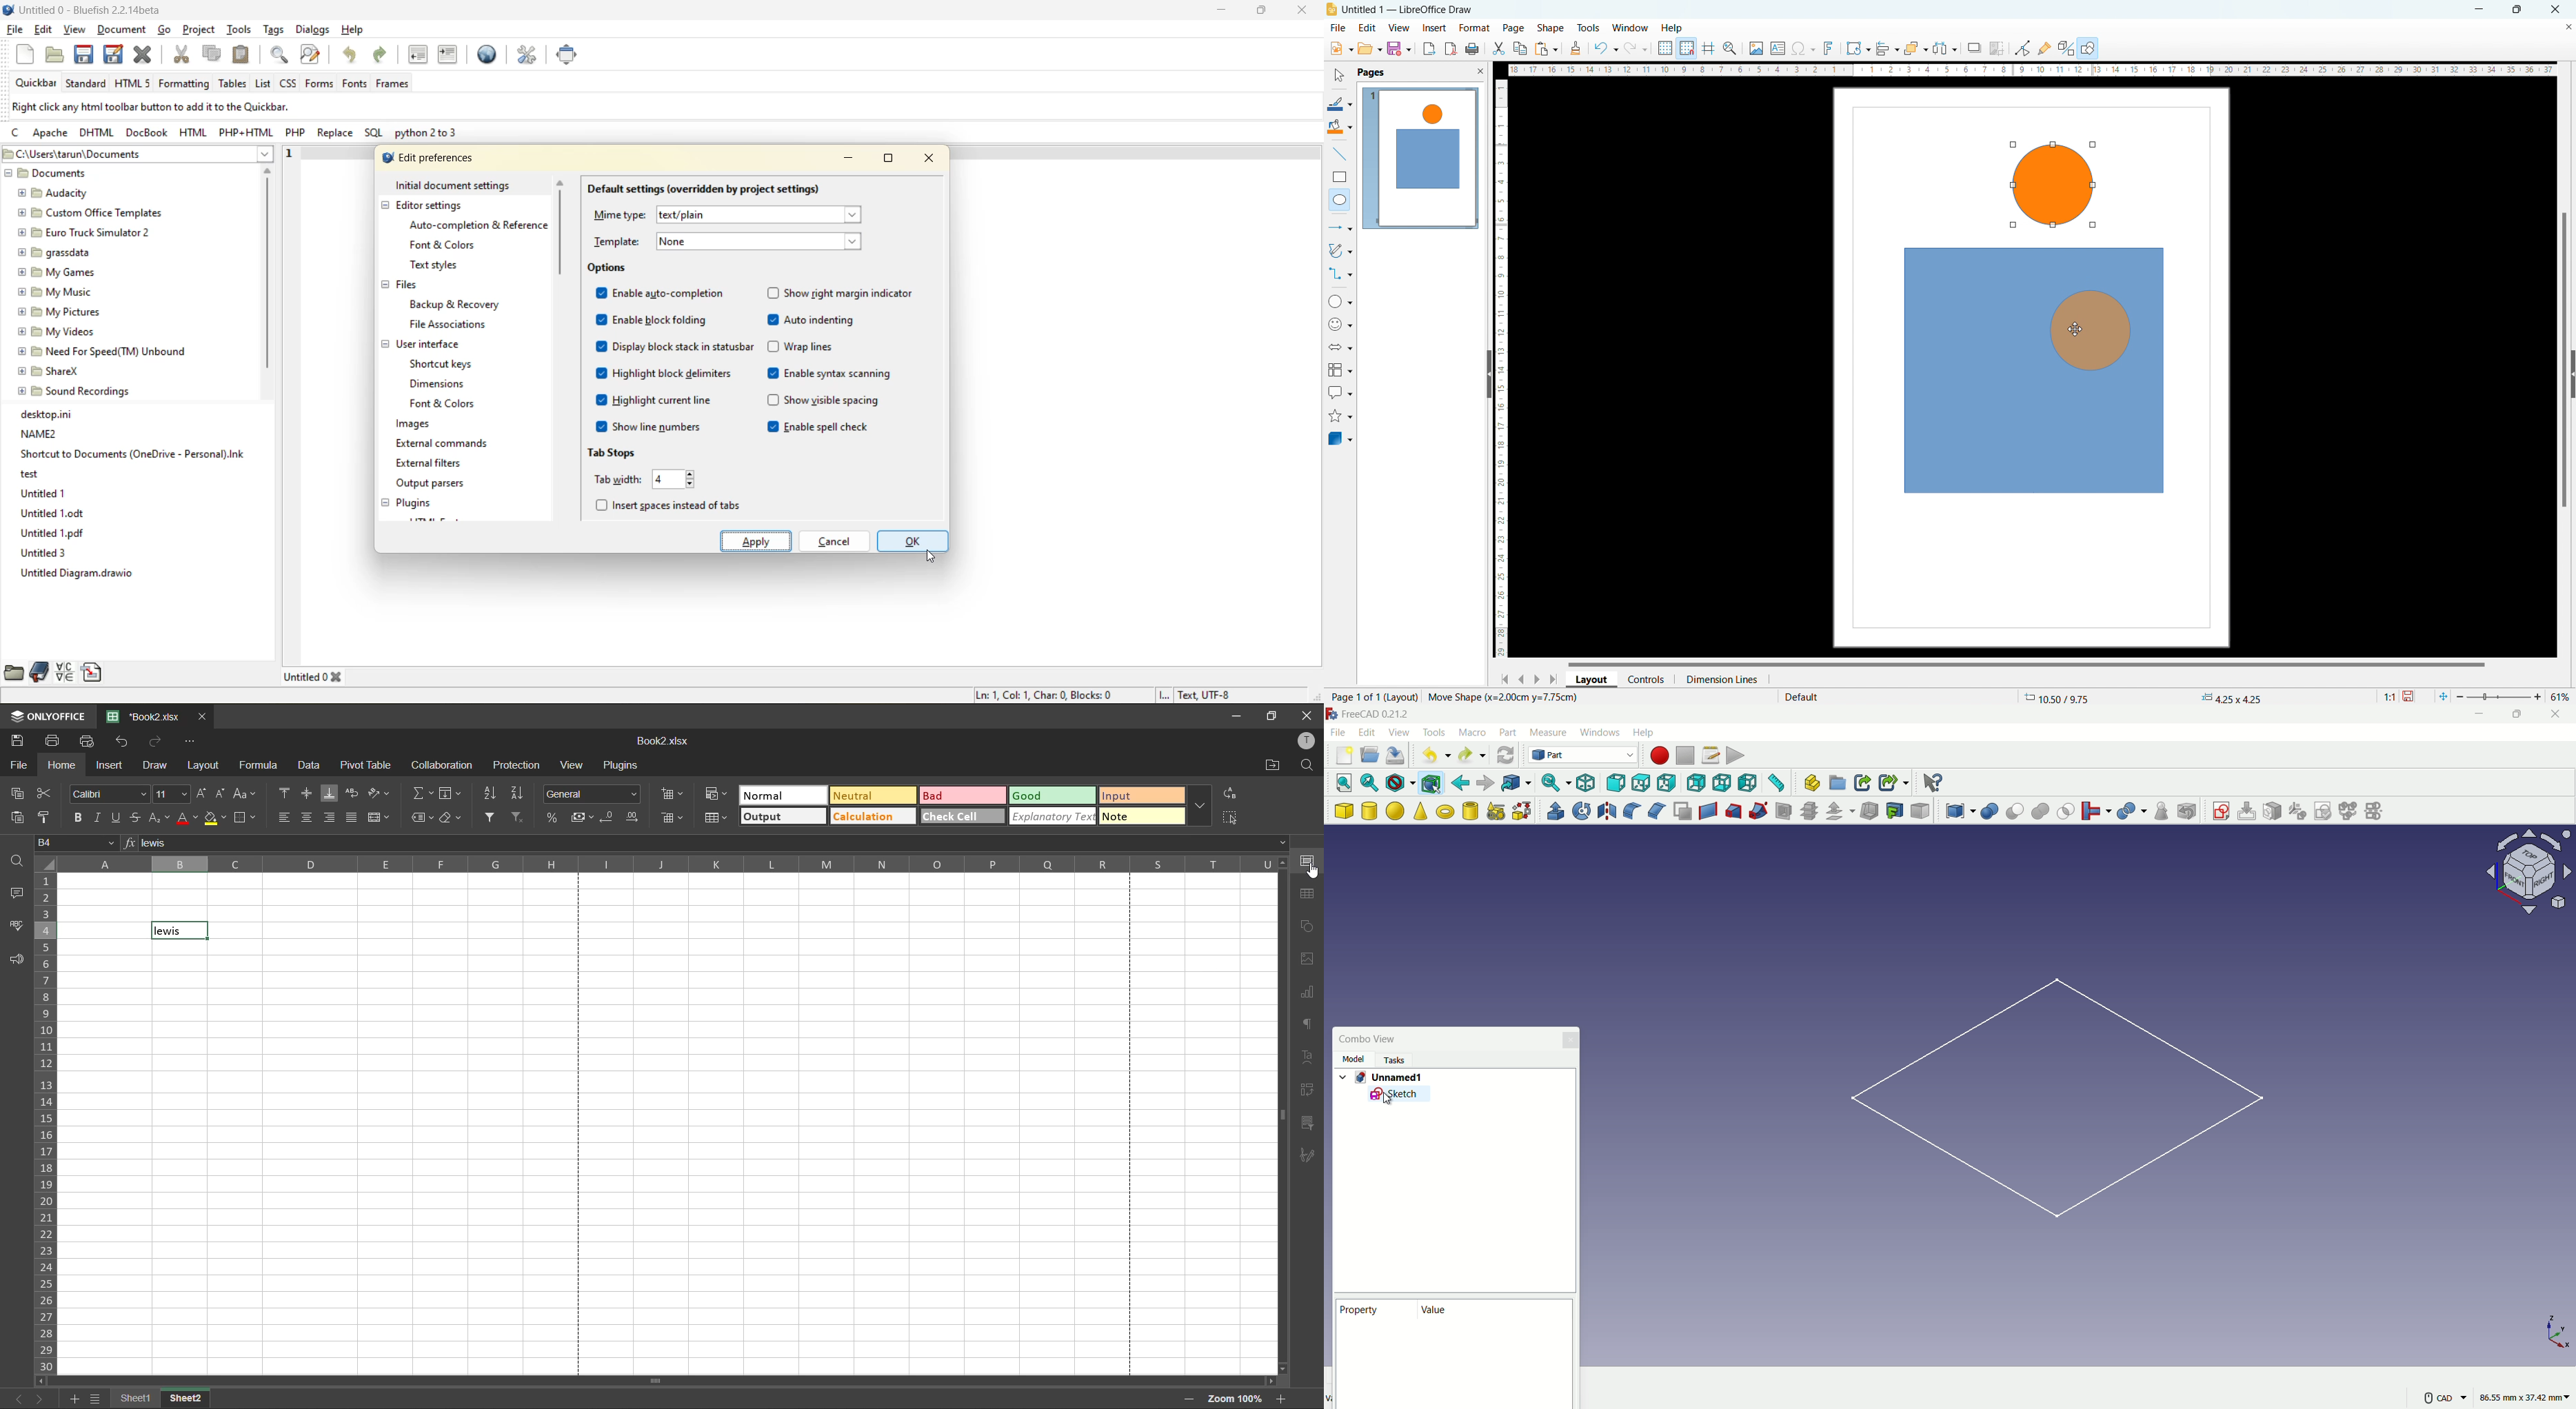 The image size is (2576, 1428). What do you see at coordinates (418, 503) in the screenshot?
I see `plugins` at bounding box center [418, 503].